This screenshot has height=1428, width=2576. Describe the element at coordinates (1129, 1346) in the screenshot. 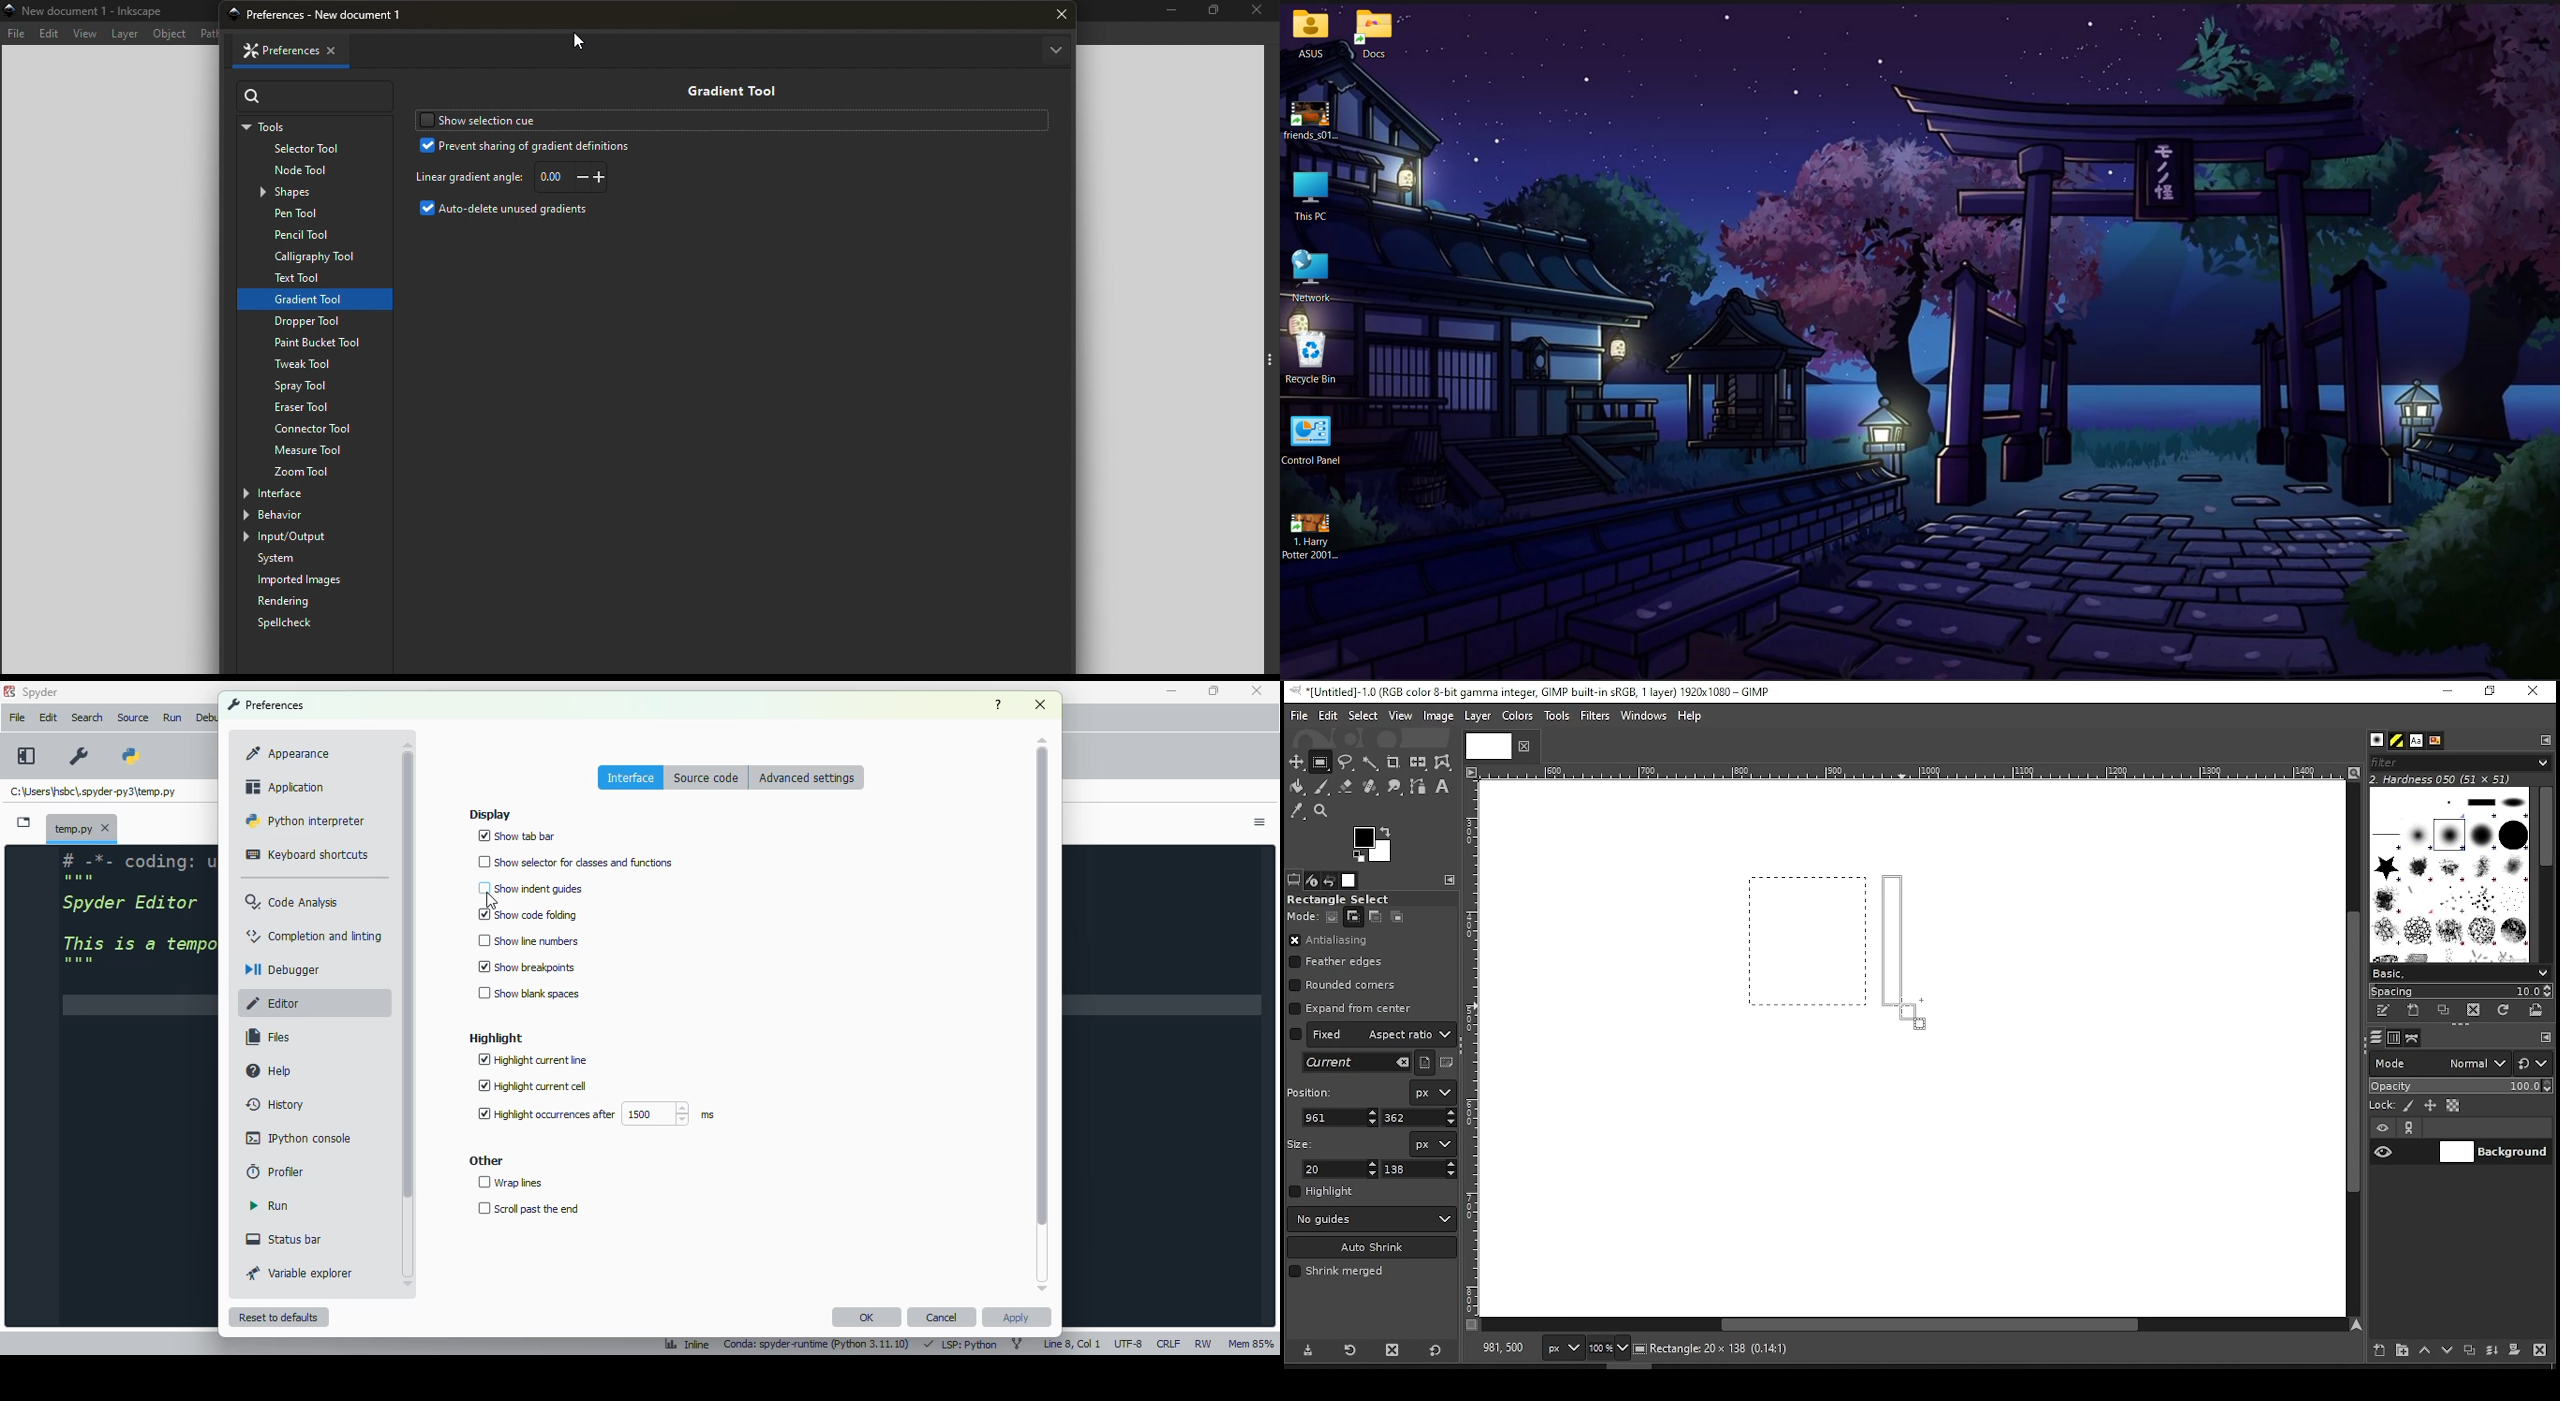

I see `UTF-8` at that location.